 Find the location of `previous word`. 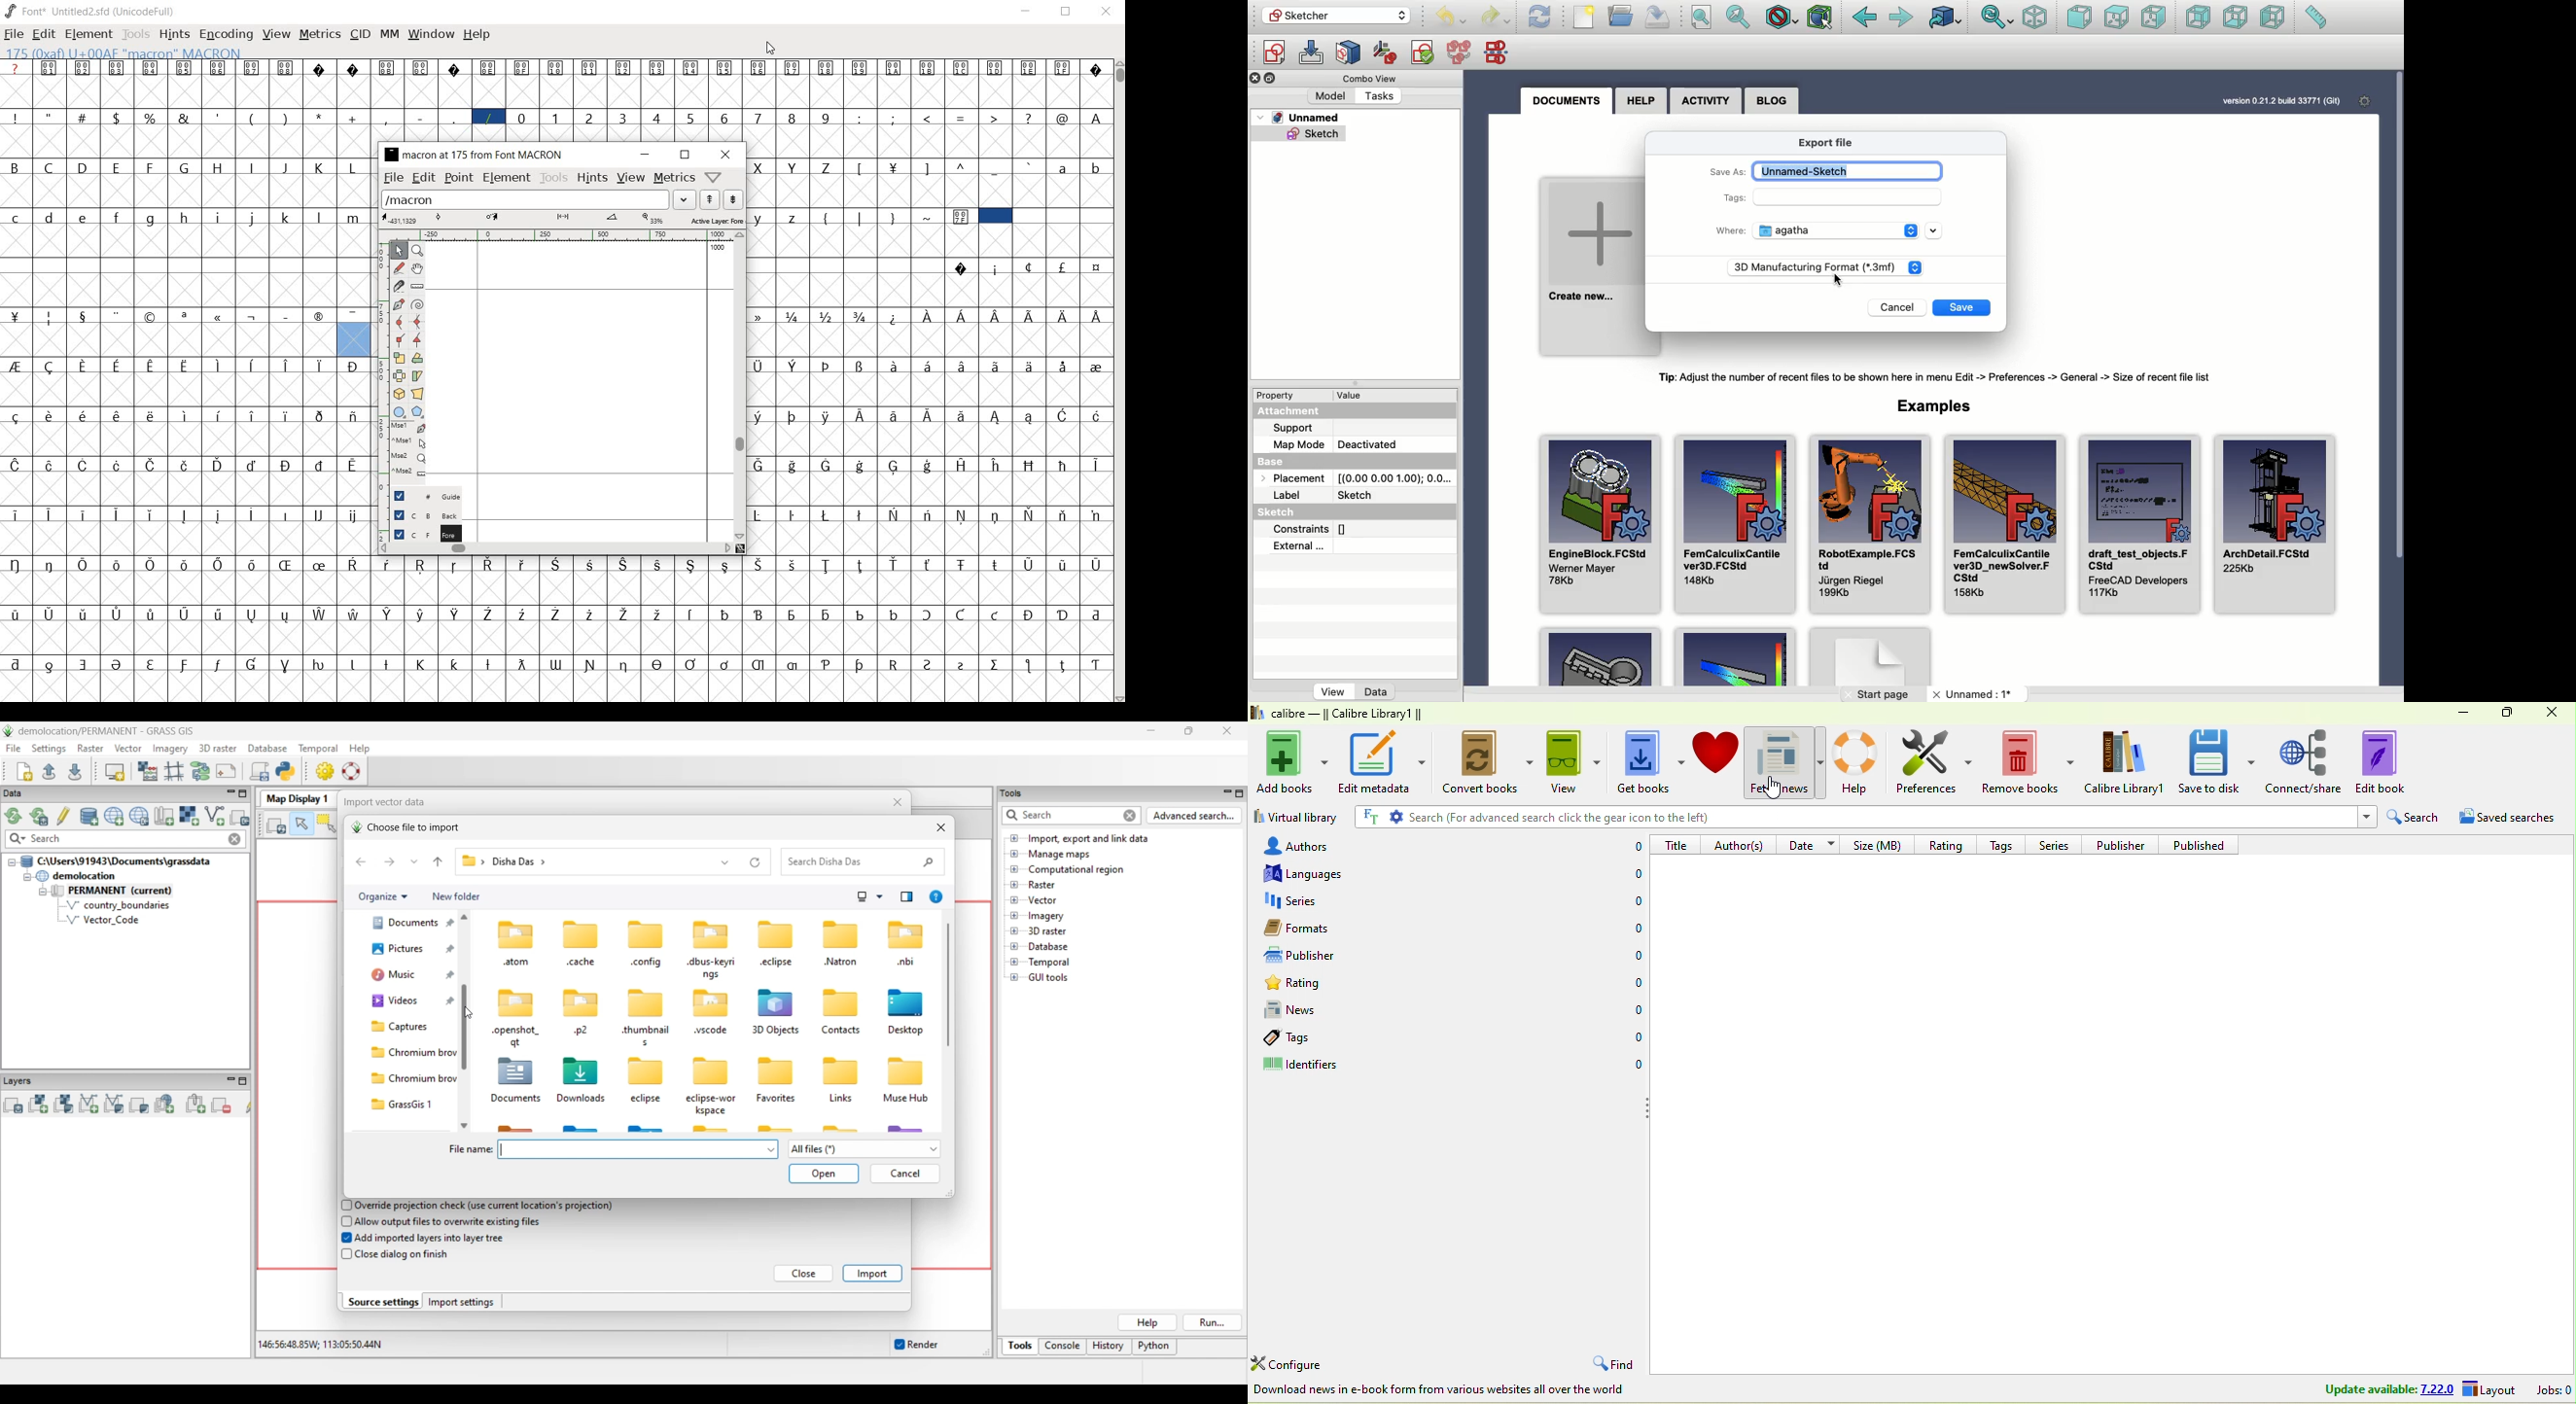

previous word is located at coordinates (710, 199).